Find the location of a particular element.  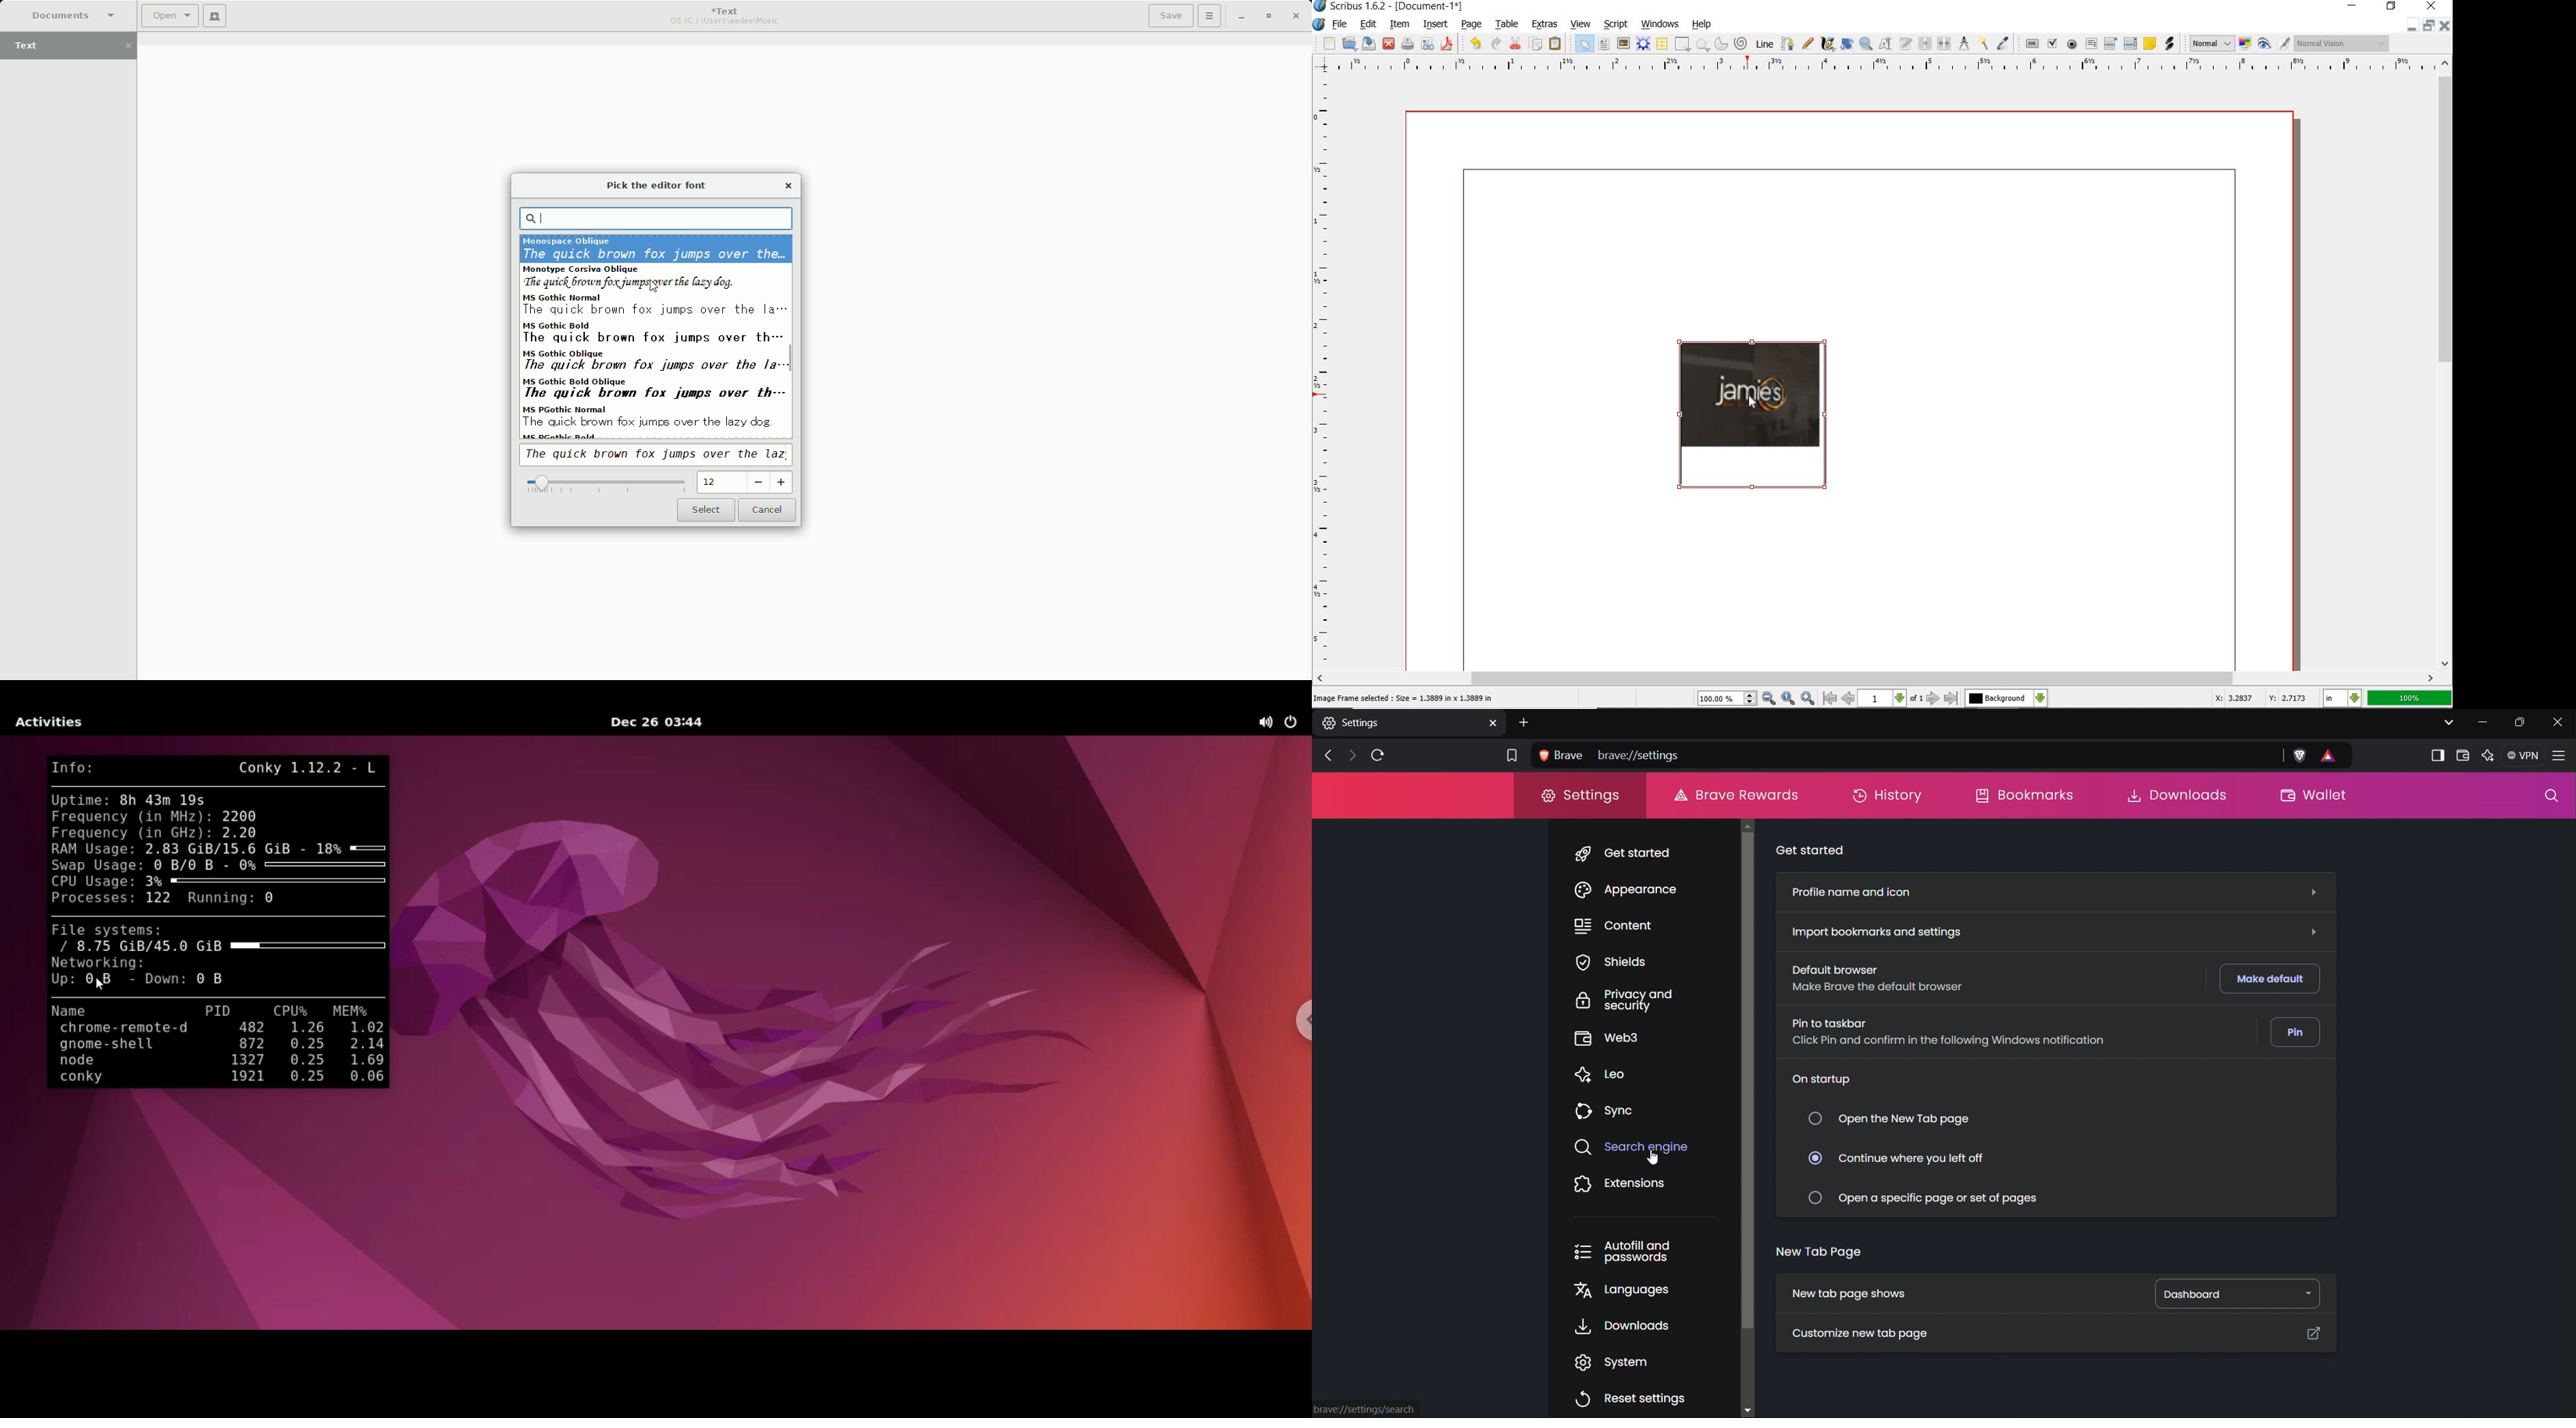

Dashboard is located at coordinates (2242, 1293).